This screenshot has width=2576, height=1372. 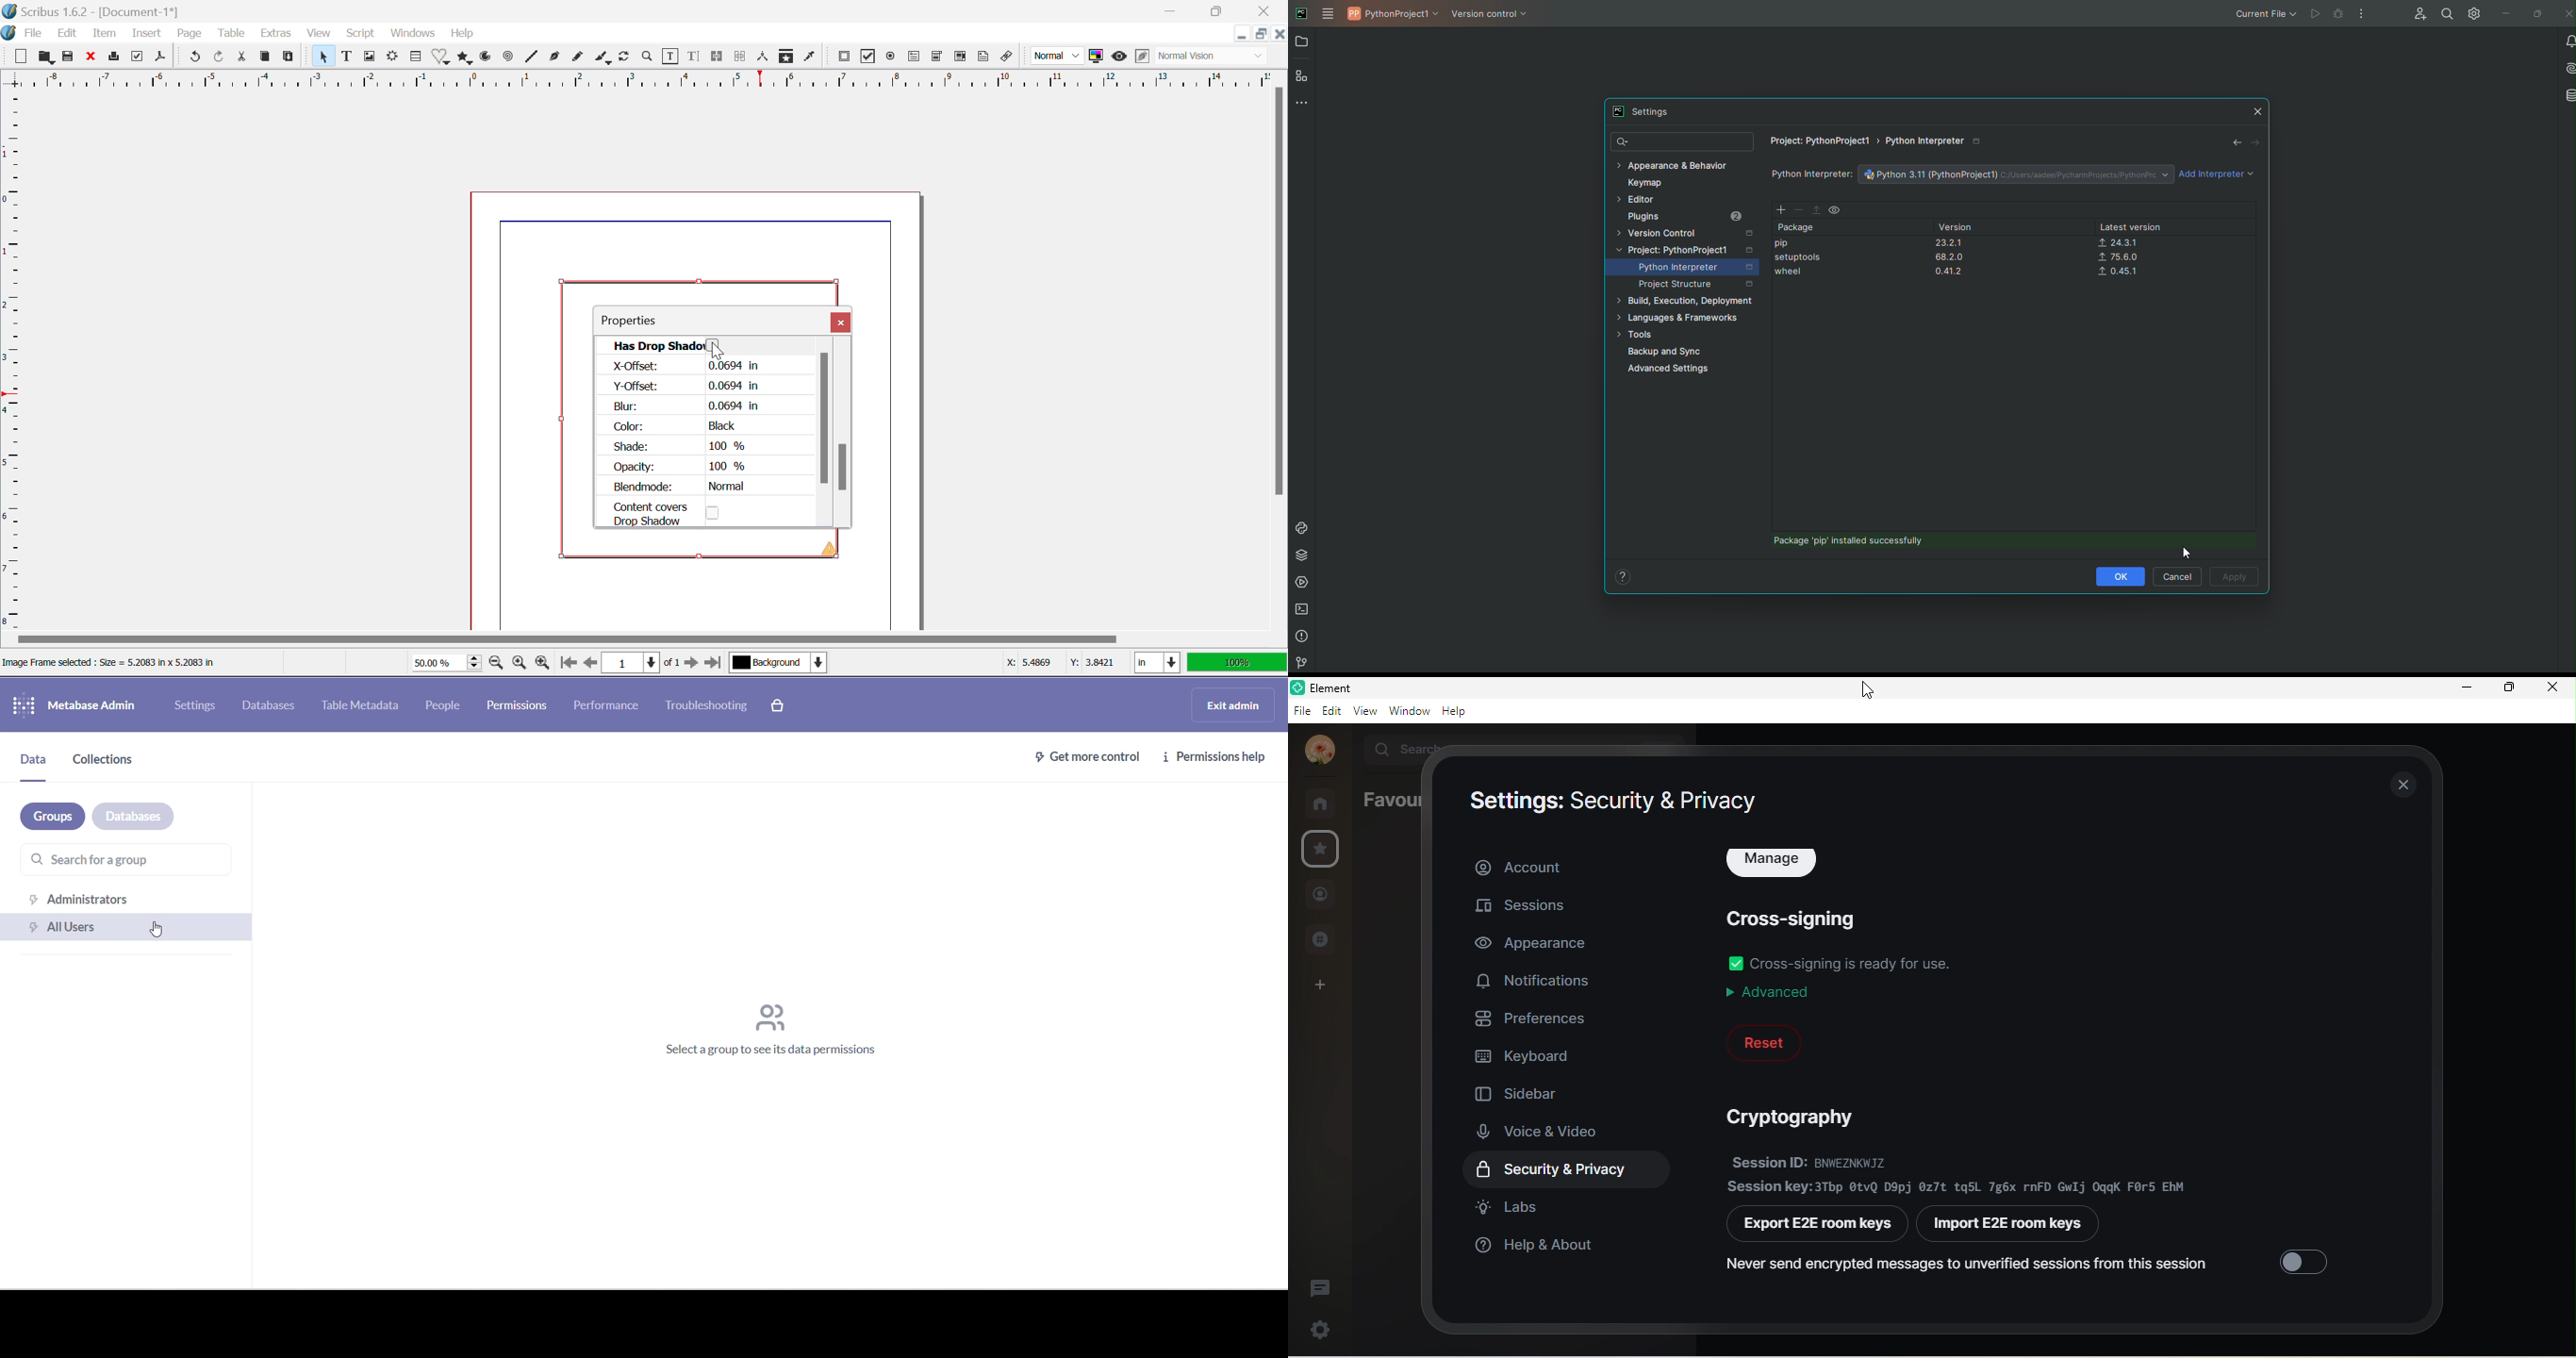 I want to click on OK, so click(x=2119, y=577).